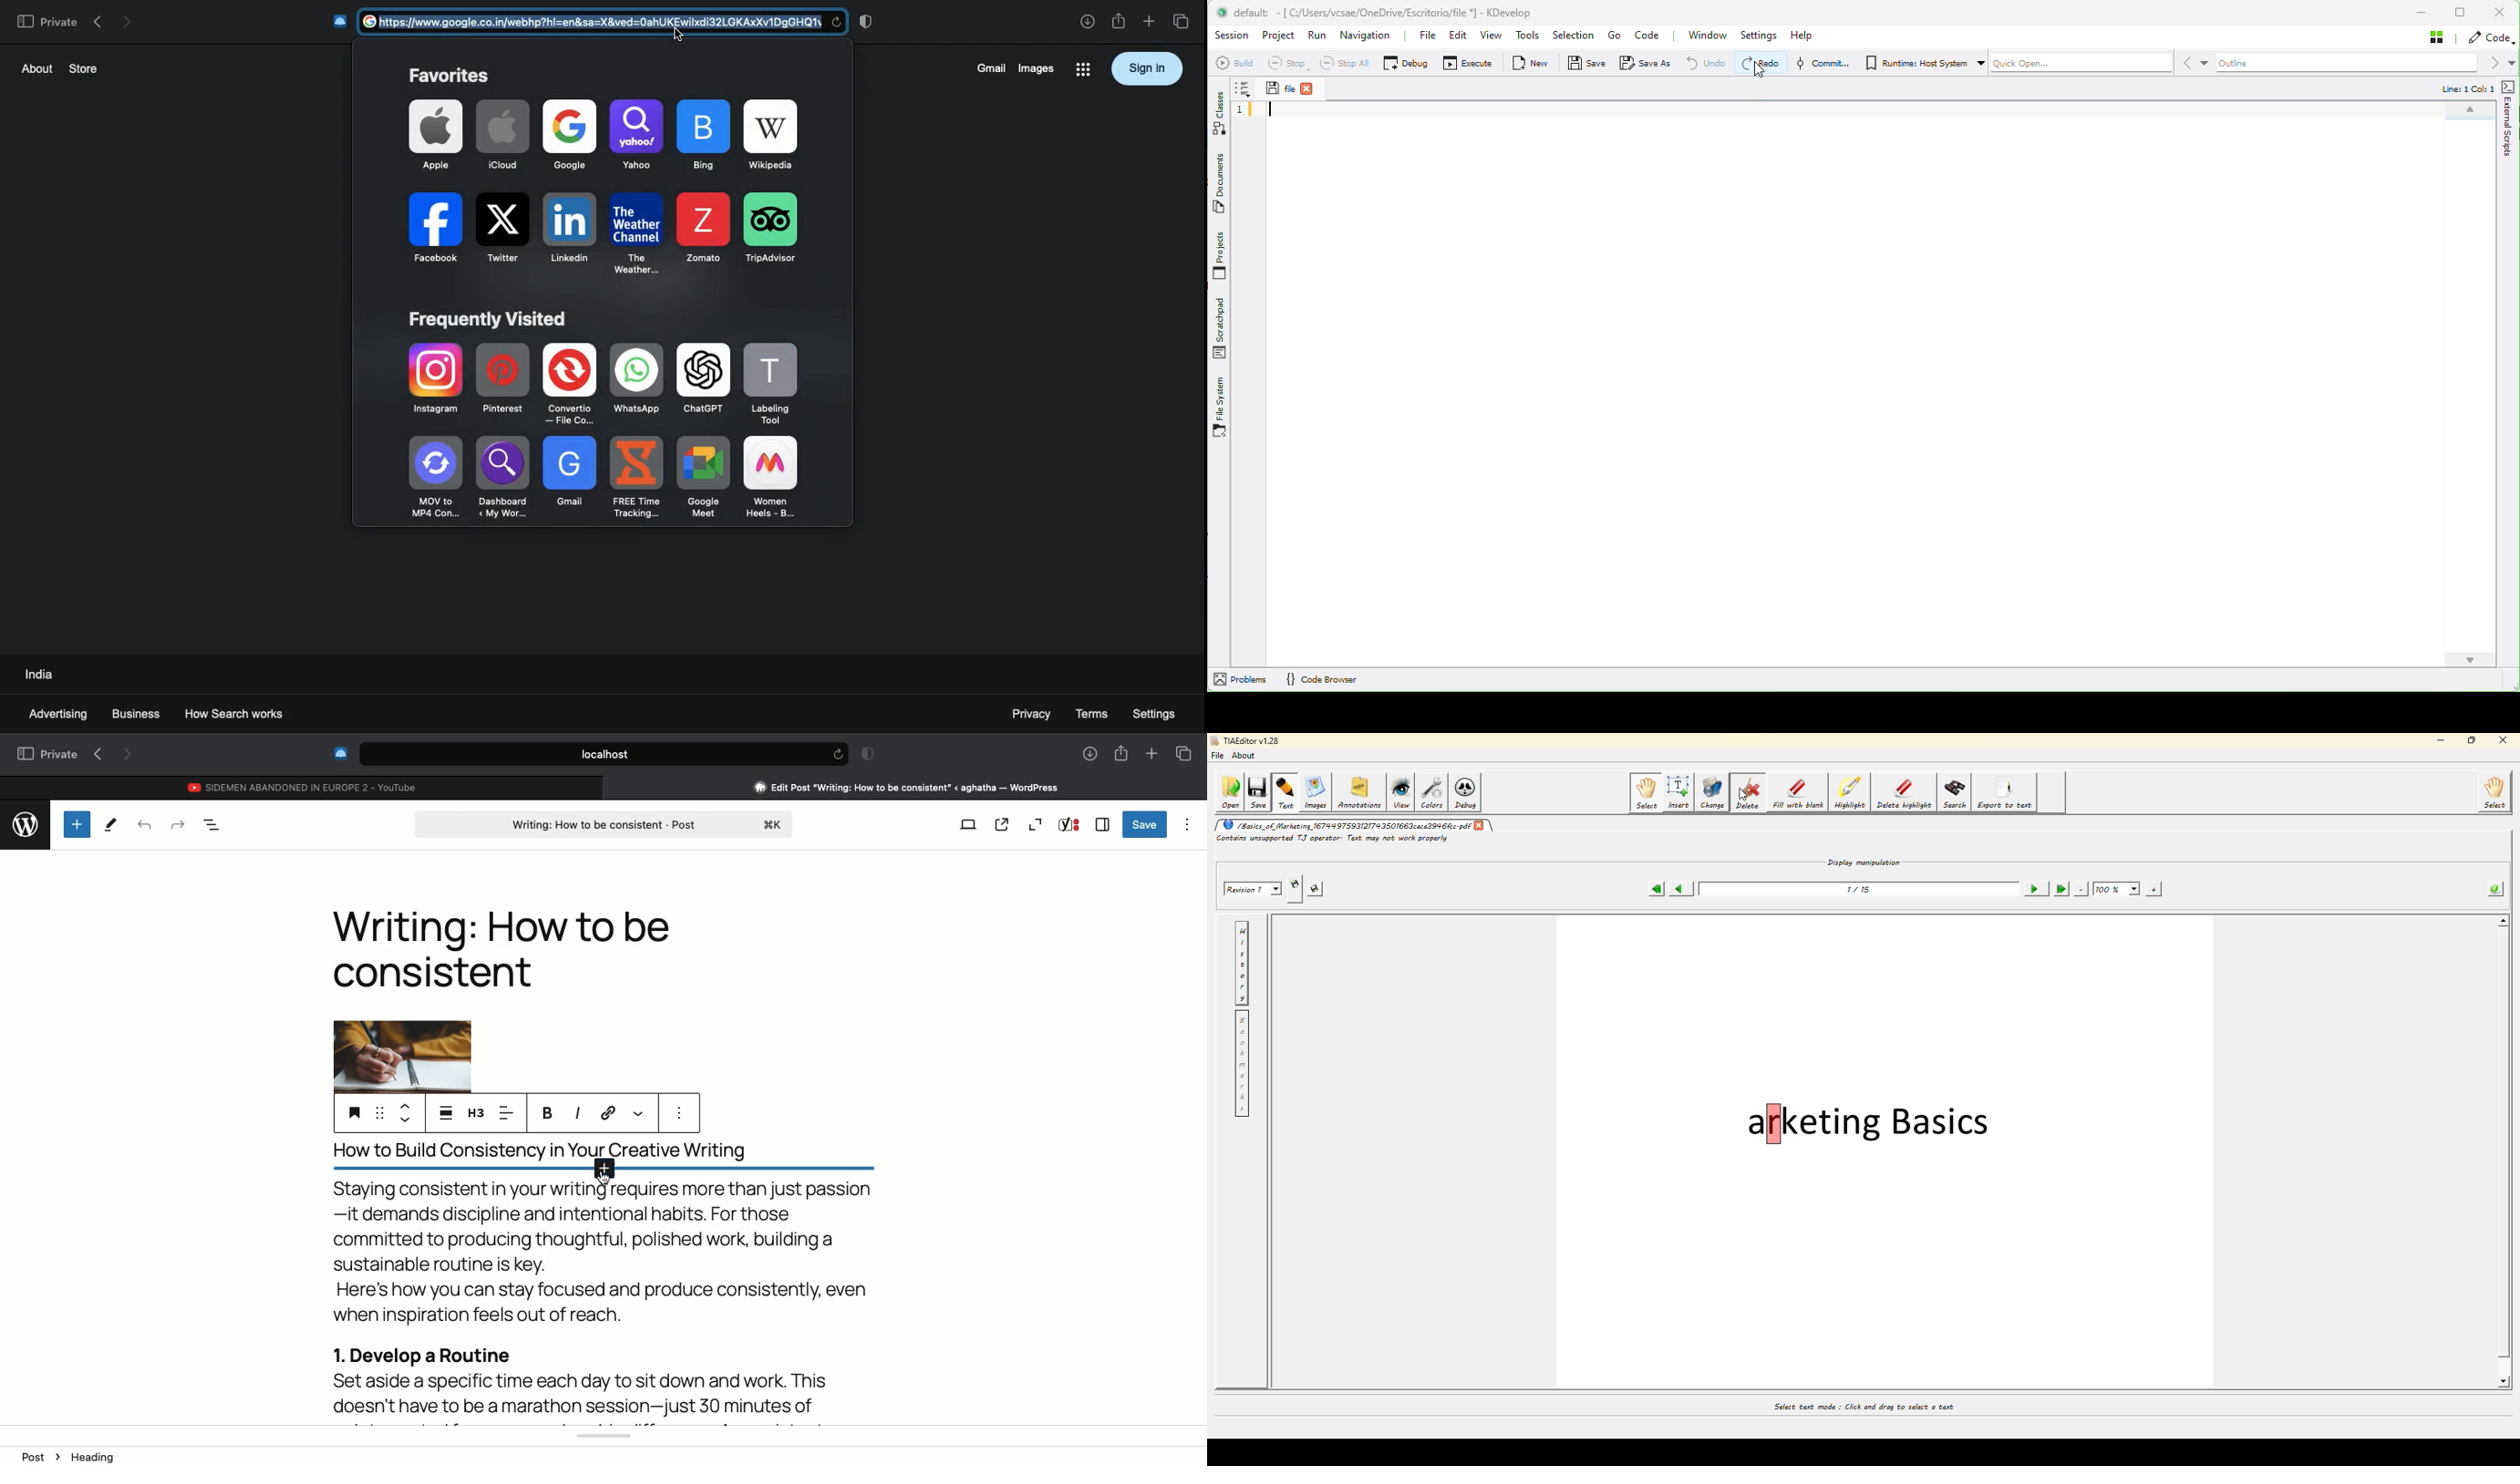 The width and height of the screenshot is (2520, 1484). What do you see at coordinates (379, 1114) in the screenshot?
I see `Drag` at bounding box center [379, 1114].